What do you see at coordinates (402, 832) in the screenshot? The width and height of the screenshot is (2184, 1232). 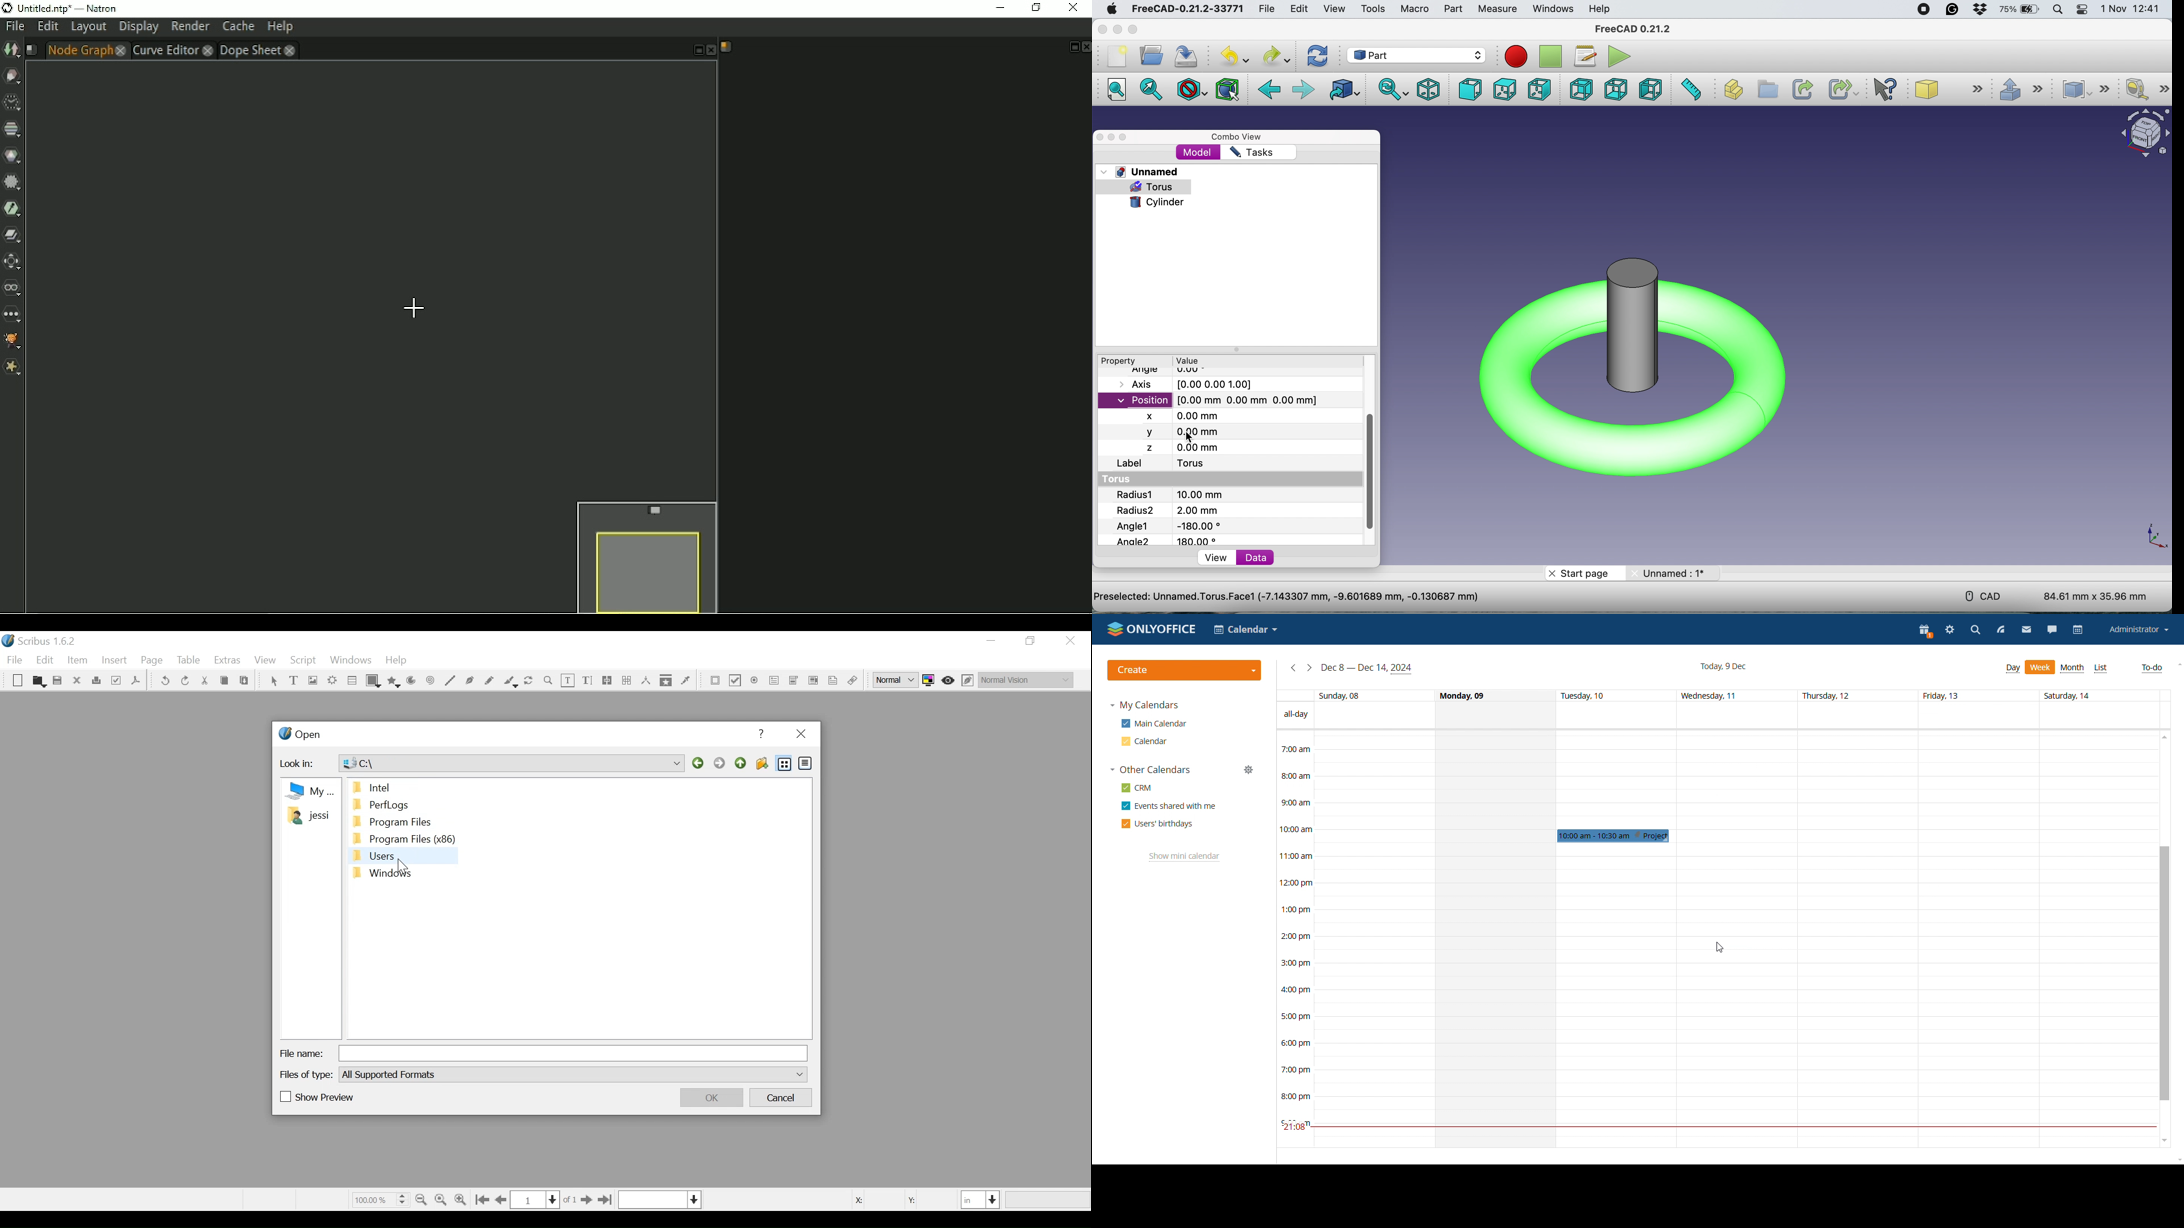 I see `Folders` at bounding box center [402, 832].